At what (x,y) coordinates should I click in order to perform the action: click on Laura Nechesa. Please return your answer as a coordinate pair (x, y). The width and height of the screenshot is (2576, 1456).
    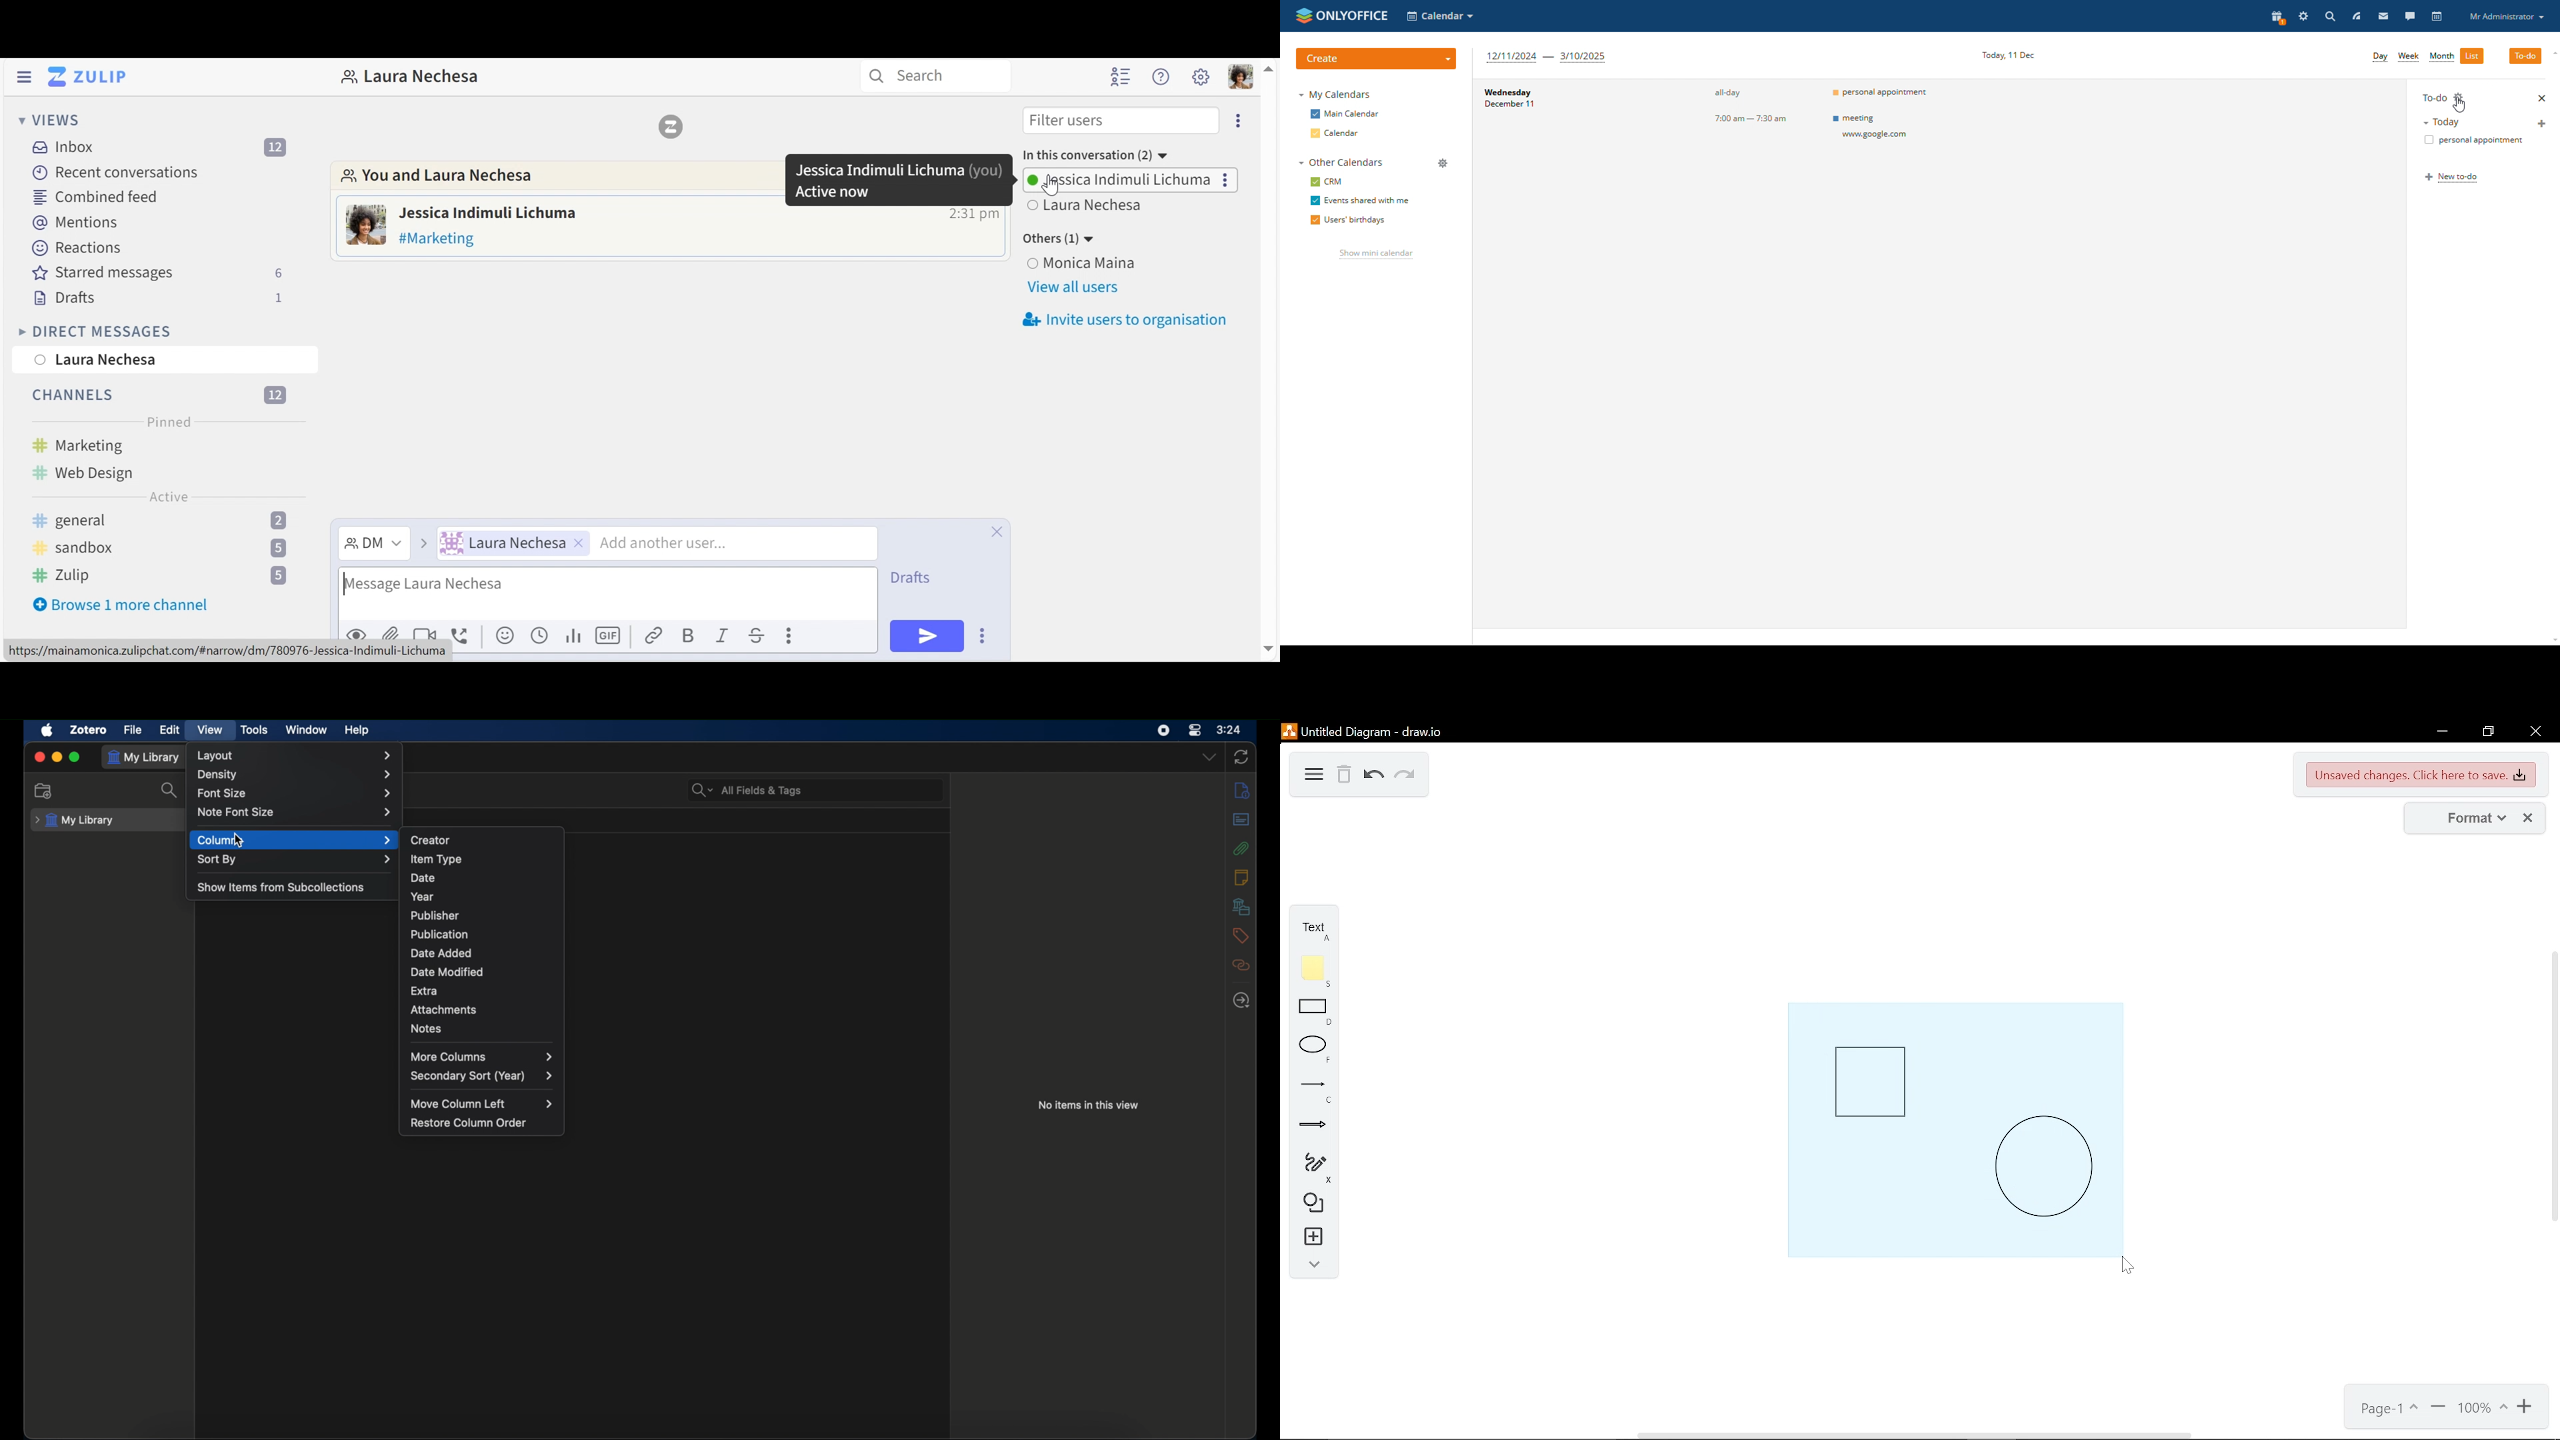
    Looking at the image, I should click on (98, 361).